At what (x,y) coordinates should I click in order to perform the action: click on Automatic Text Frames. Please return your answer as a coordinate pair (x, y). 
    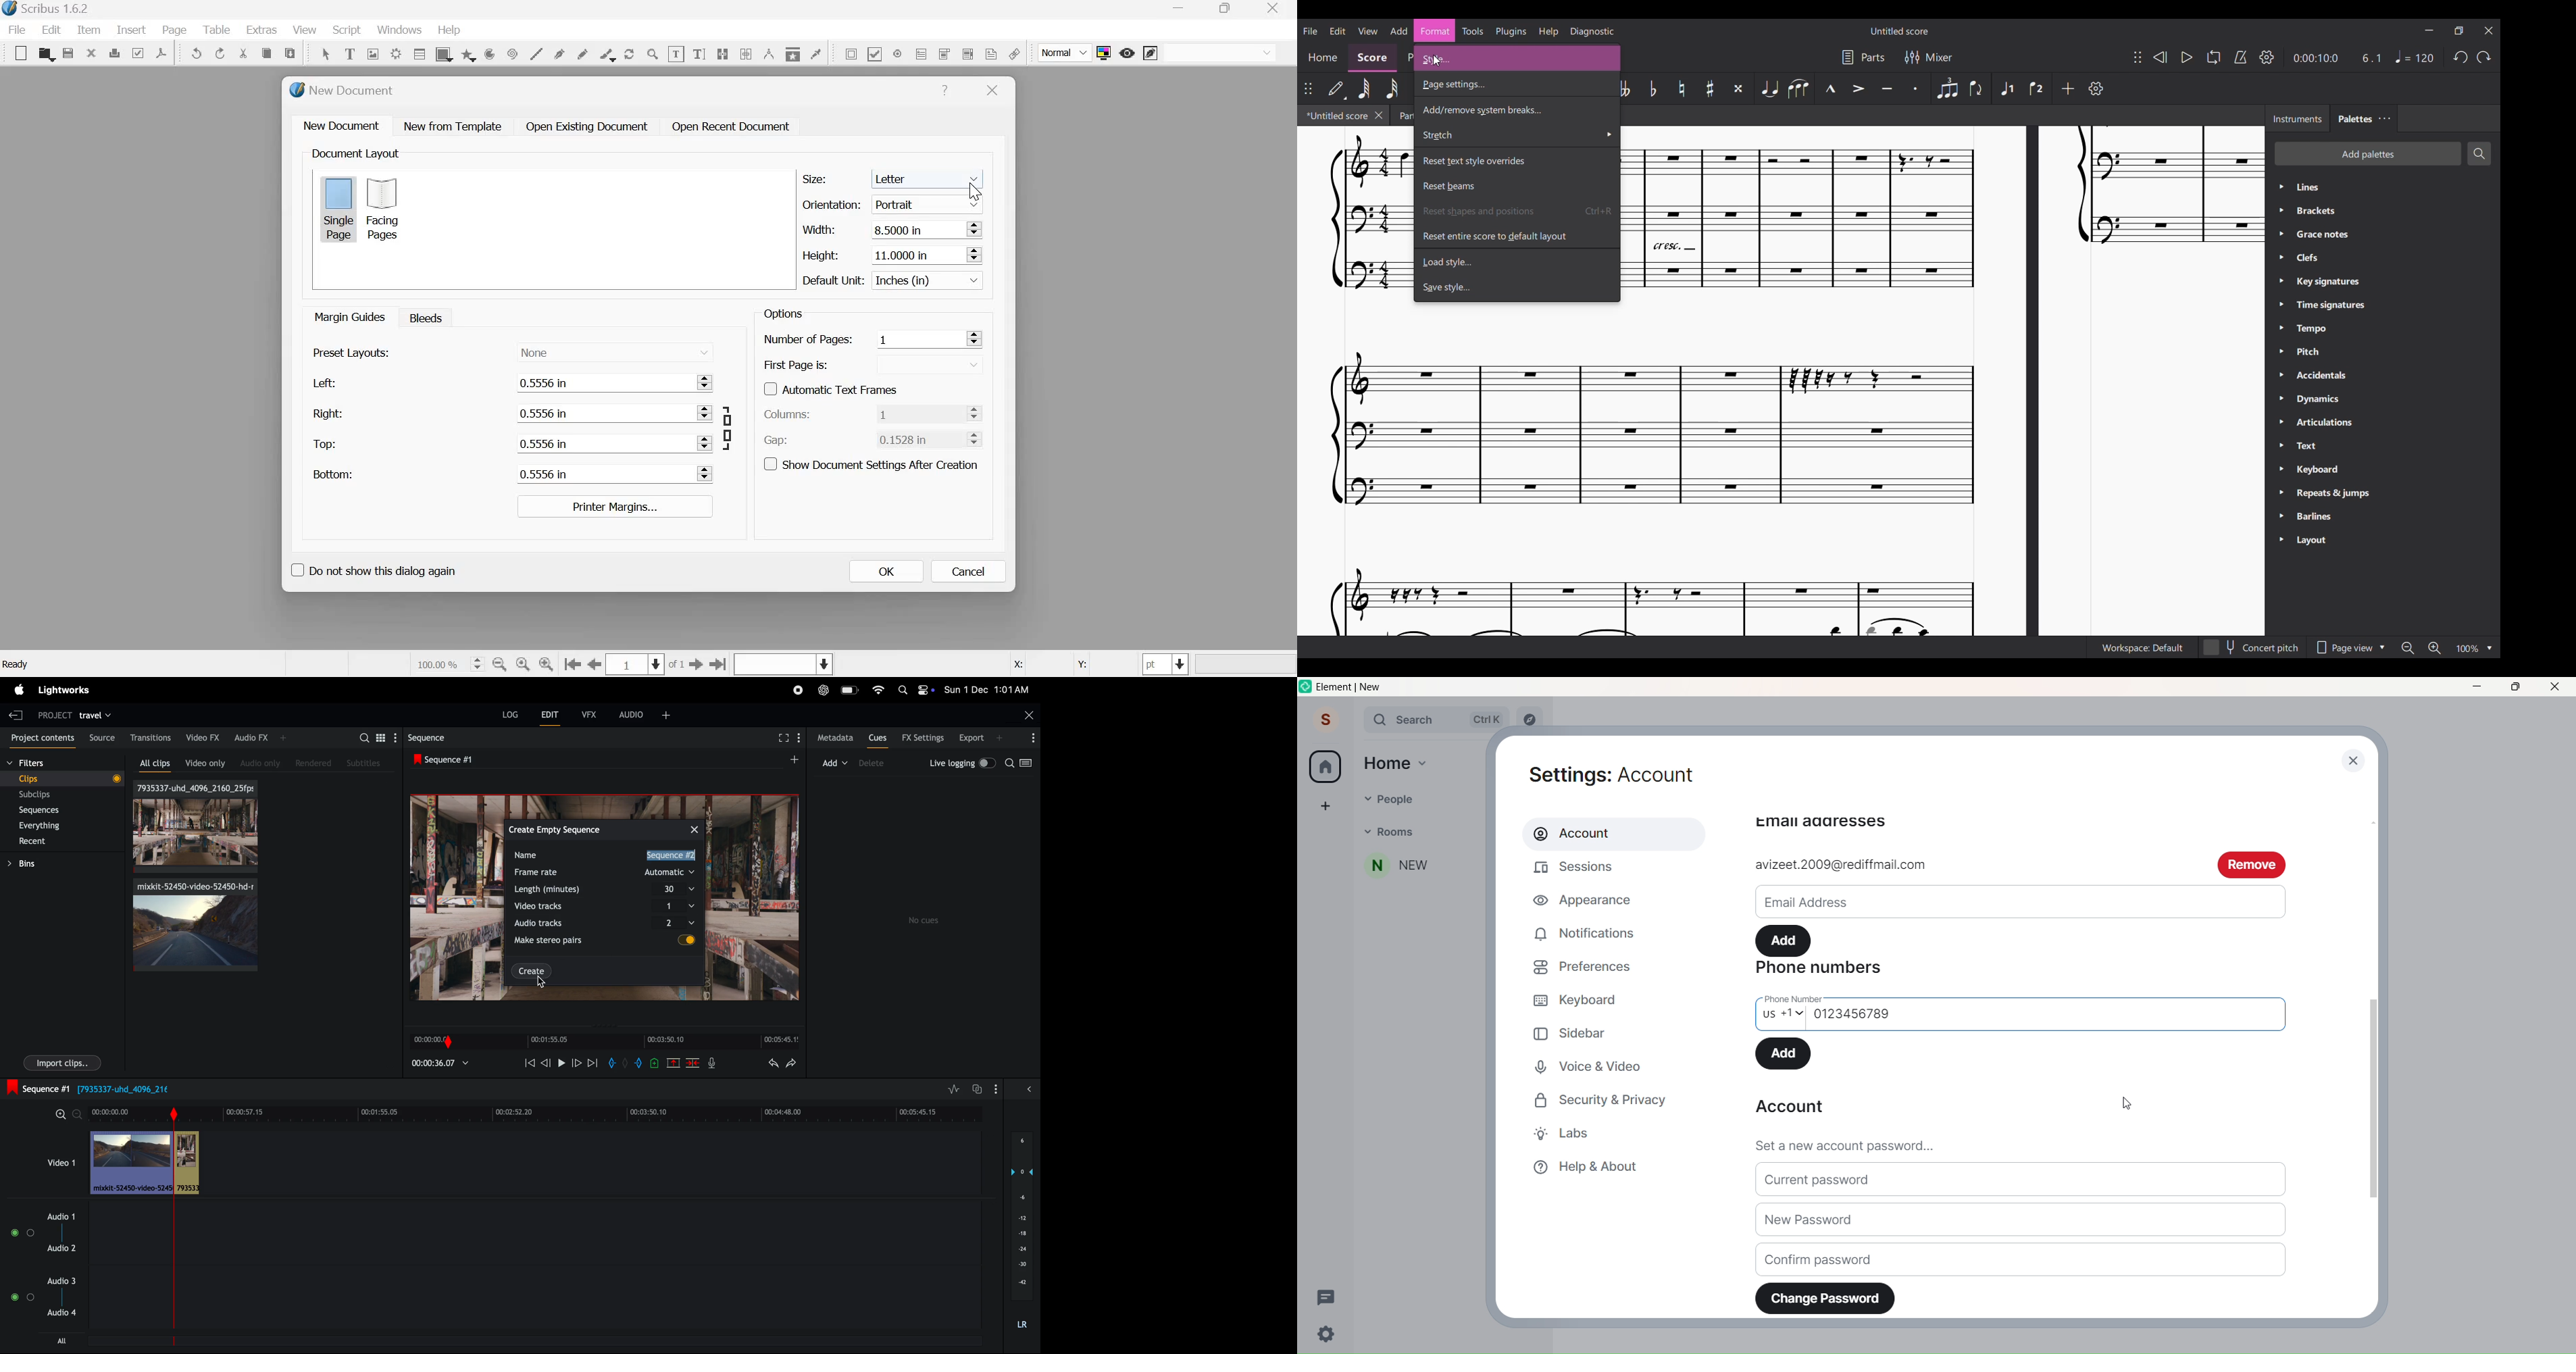
    Looking at the image, I should click on (831, 388).